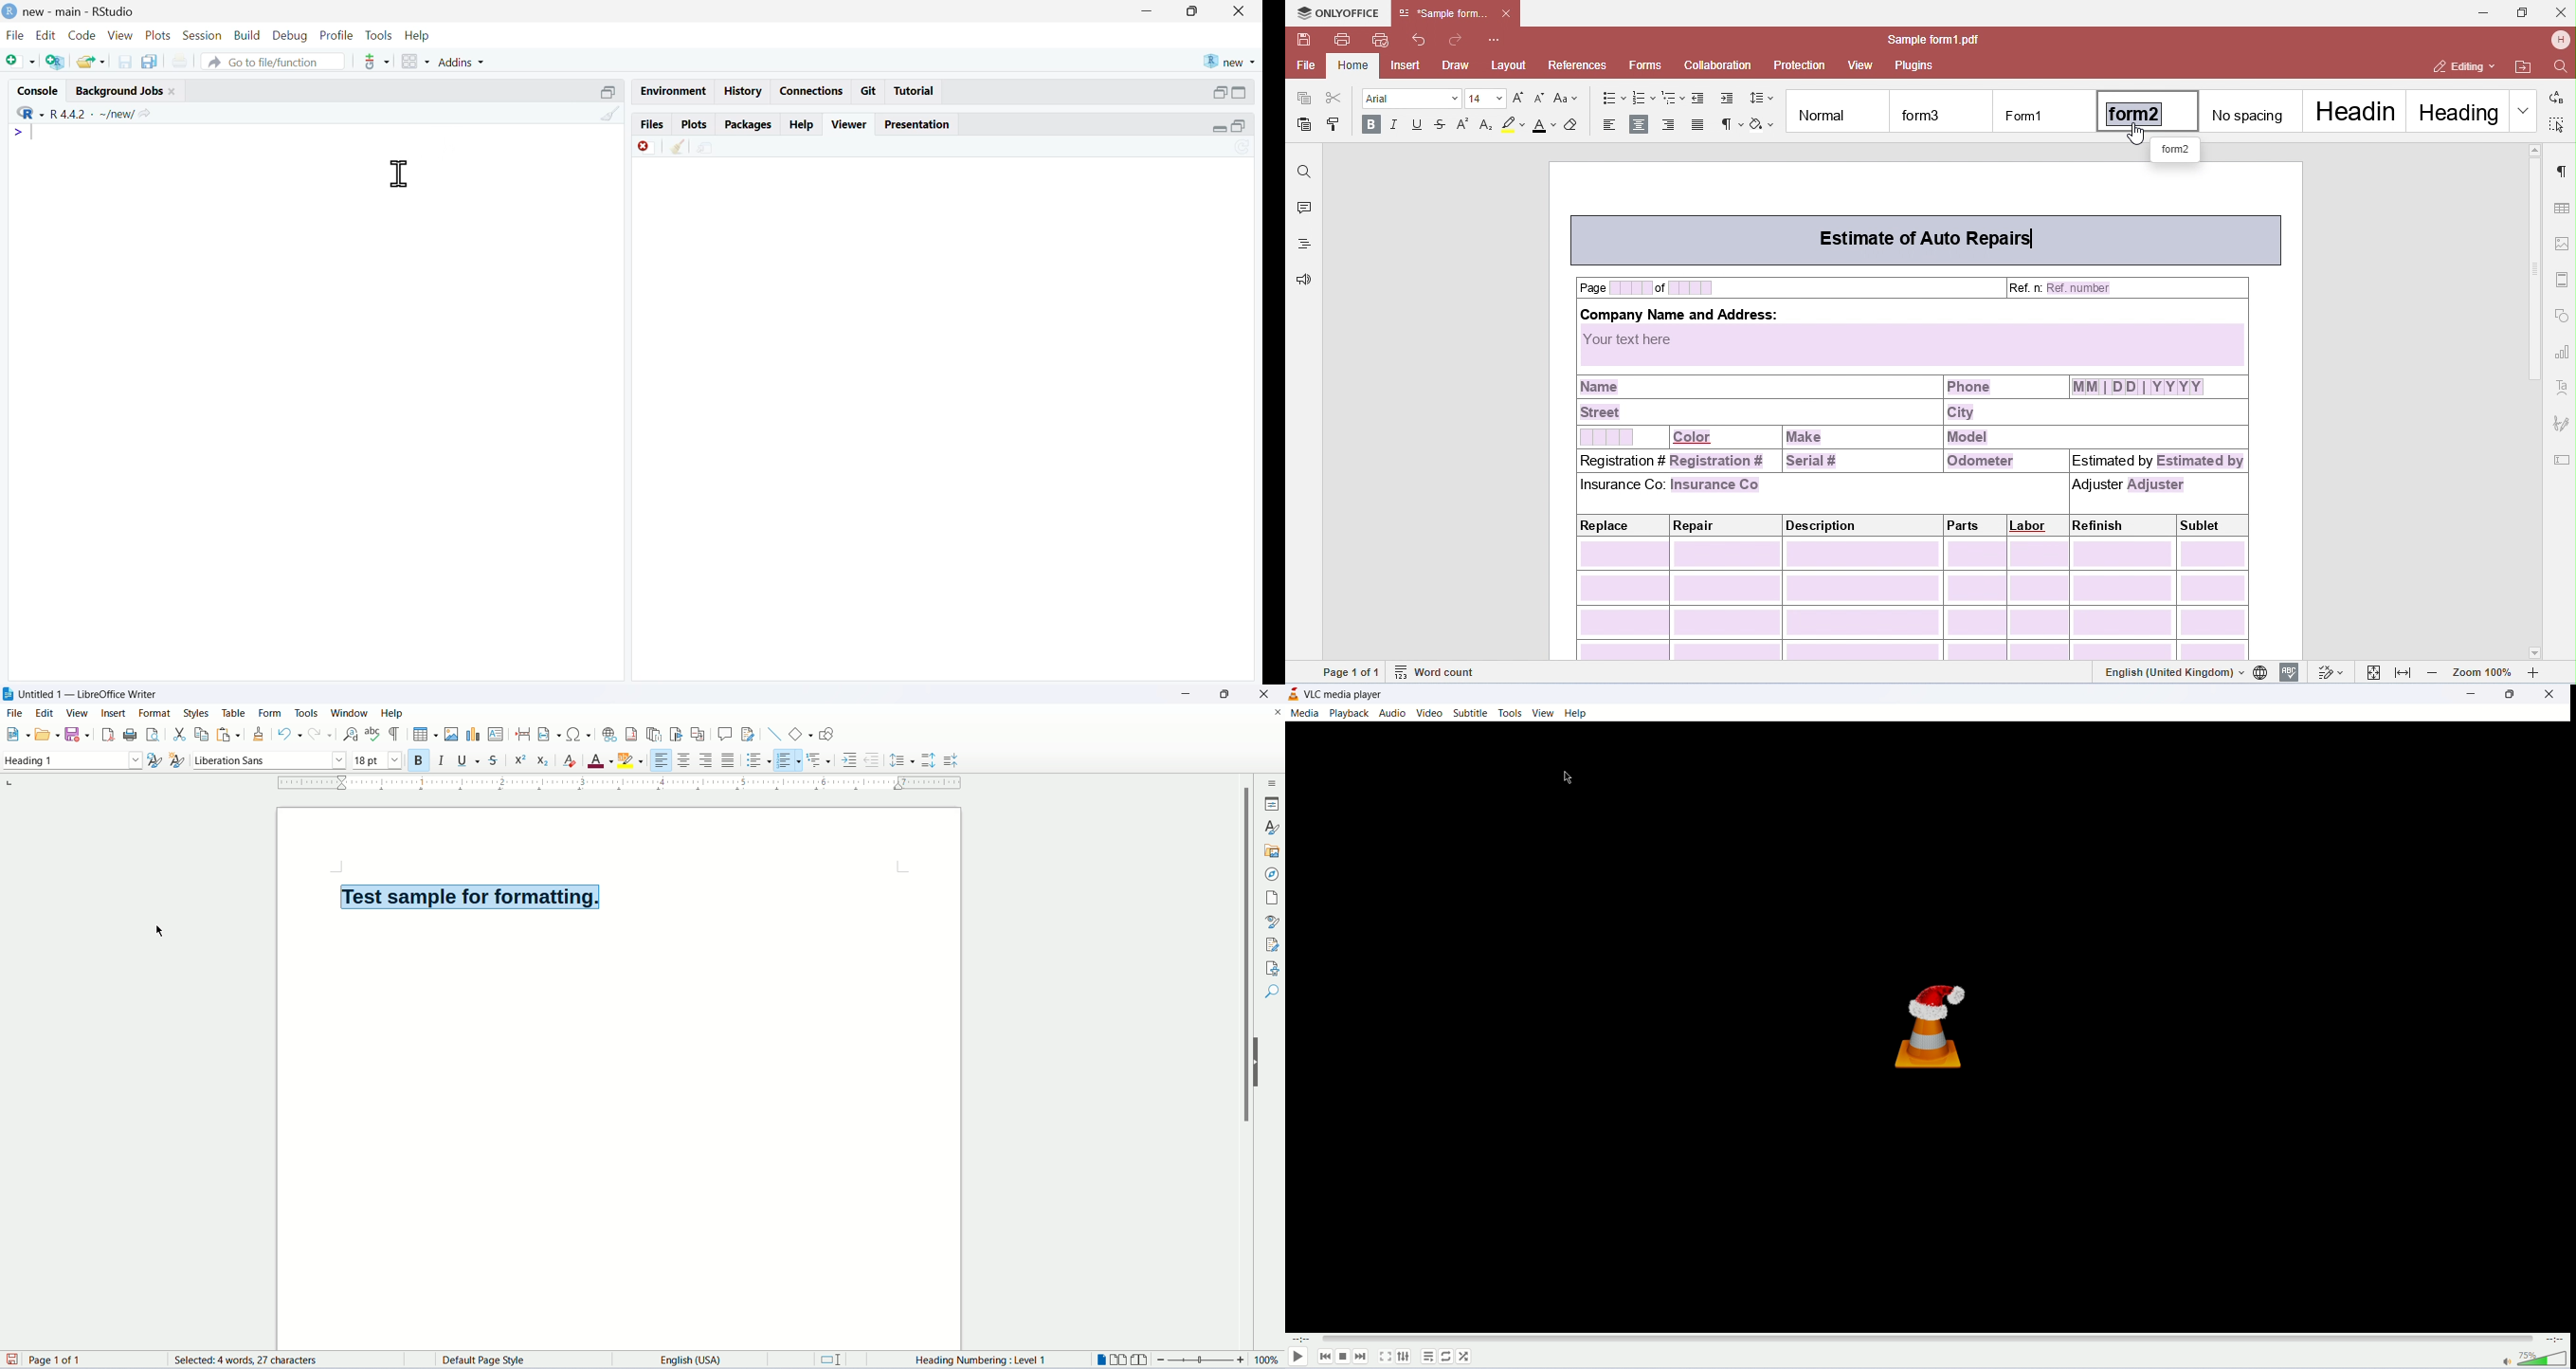 The height and width of the screenshot is (1372, 2576). Describe the element at coordinates (698, 734) in the screenshot. I see `insert cross reference` at that location.